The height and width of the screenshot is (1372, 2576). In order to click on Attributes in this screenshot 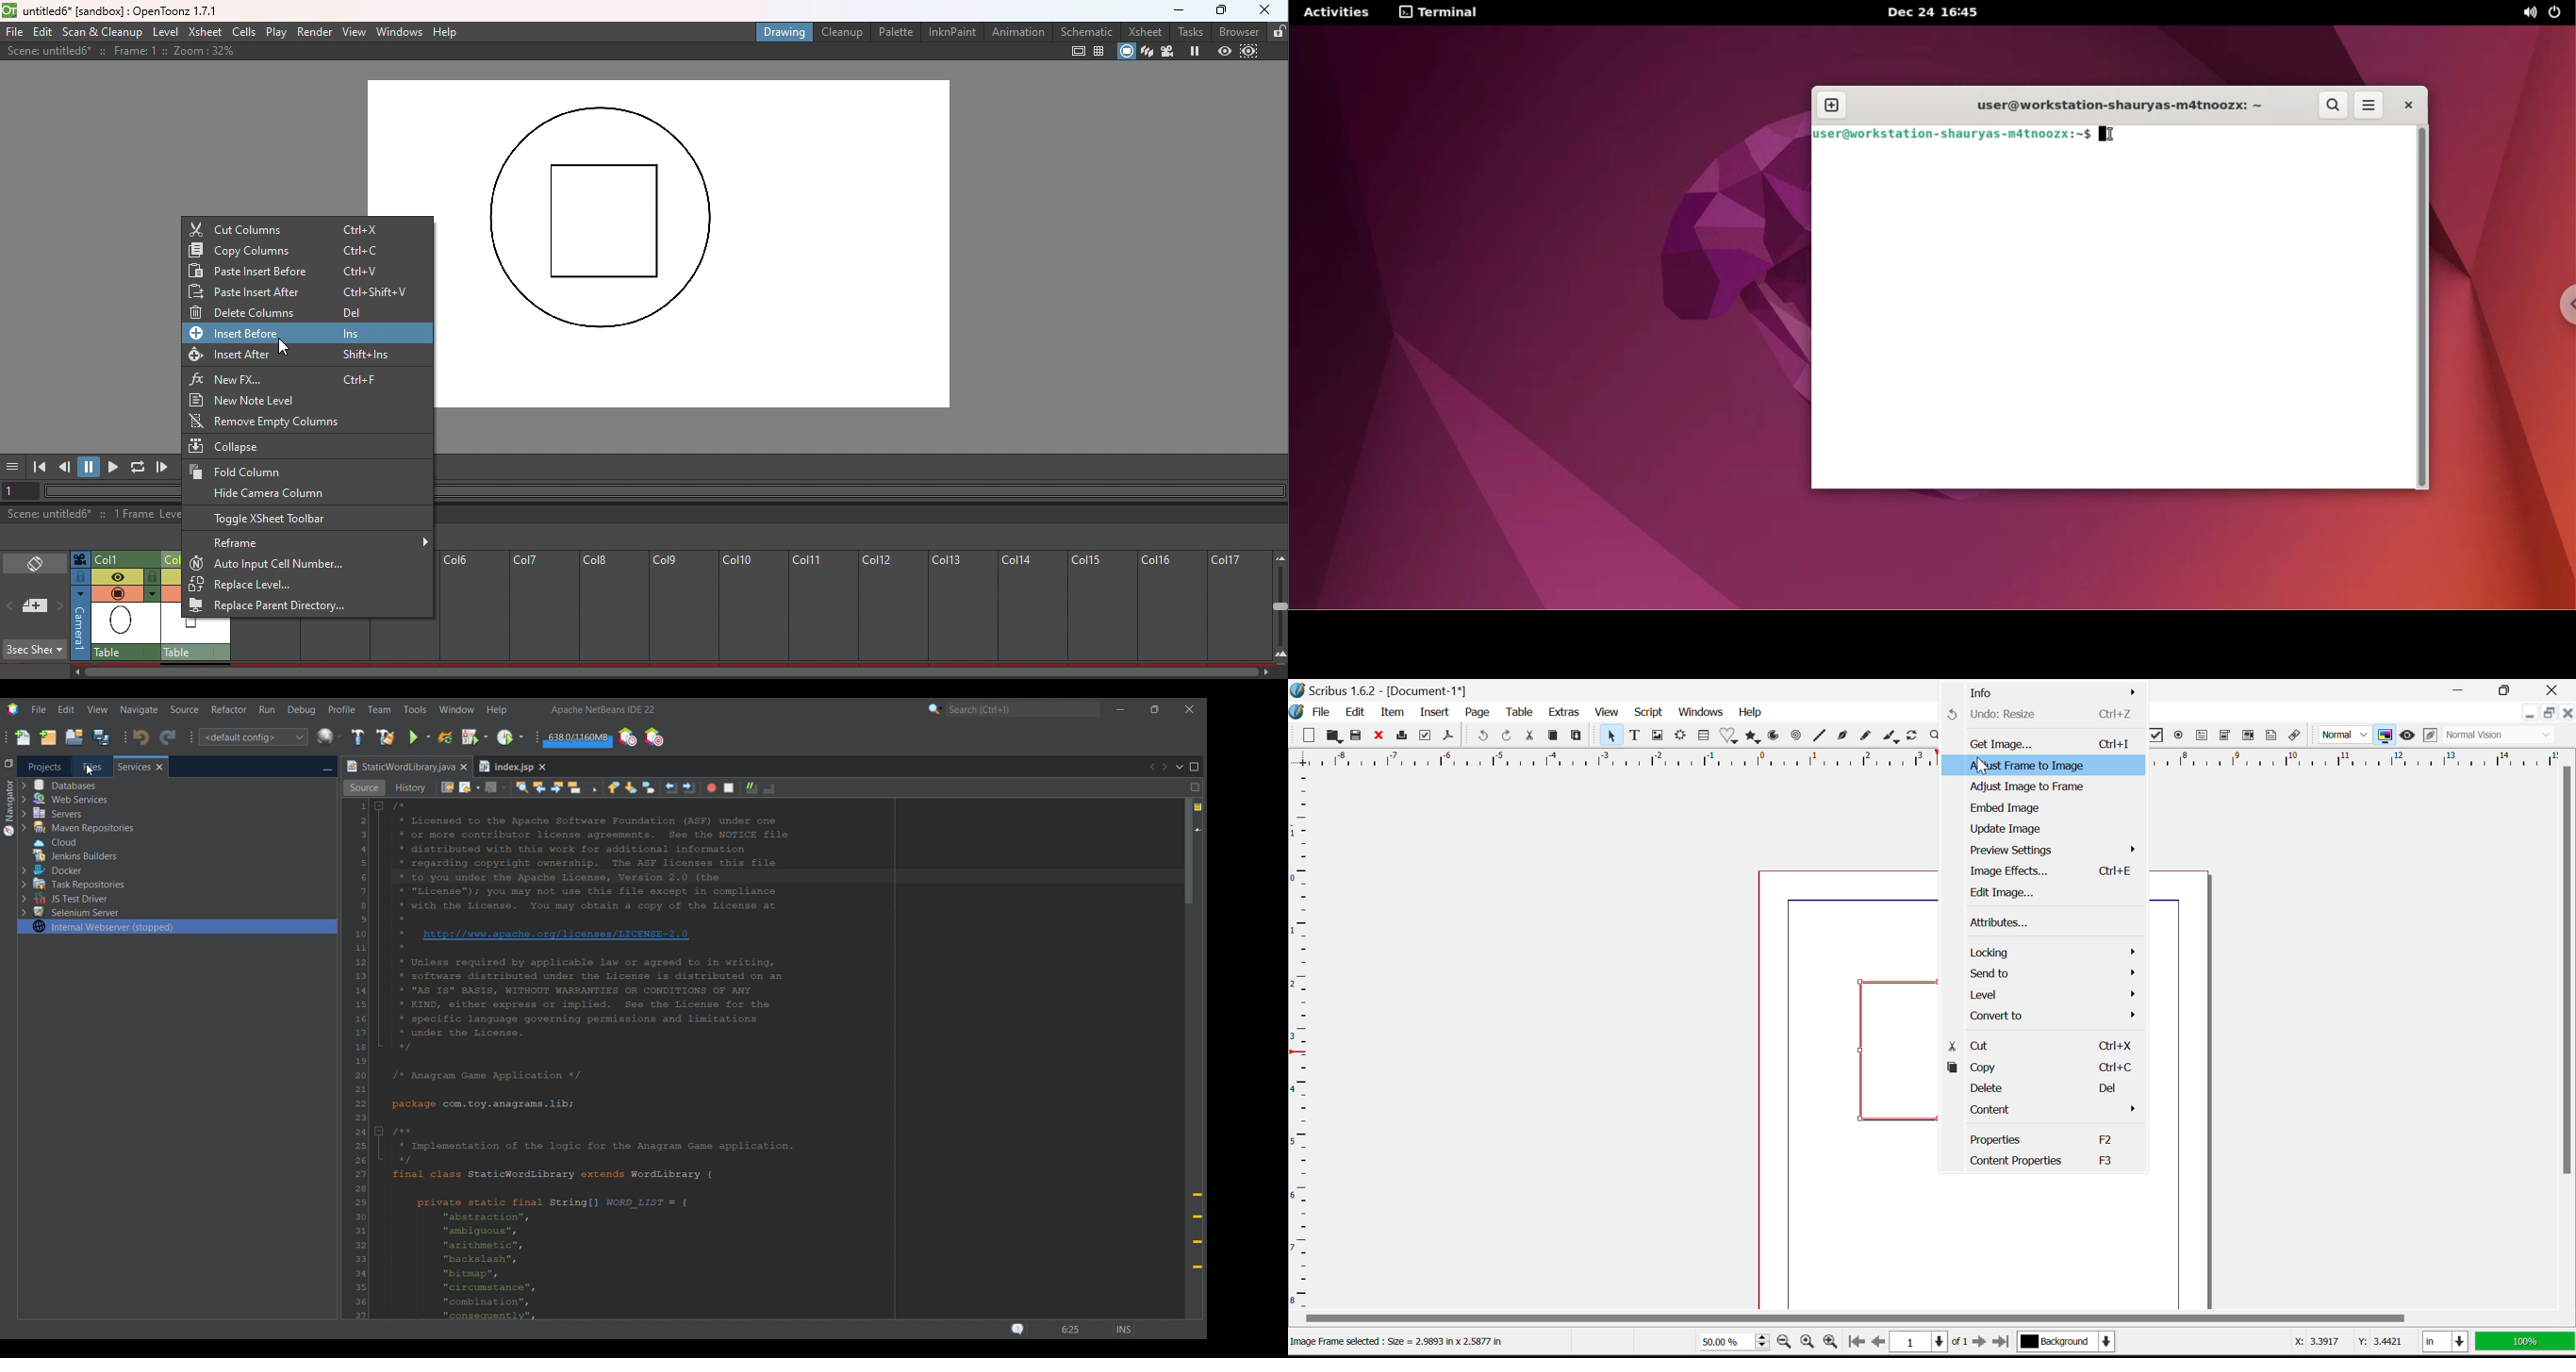, I will do `click(2044, 921)`.